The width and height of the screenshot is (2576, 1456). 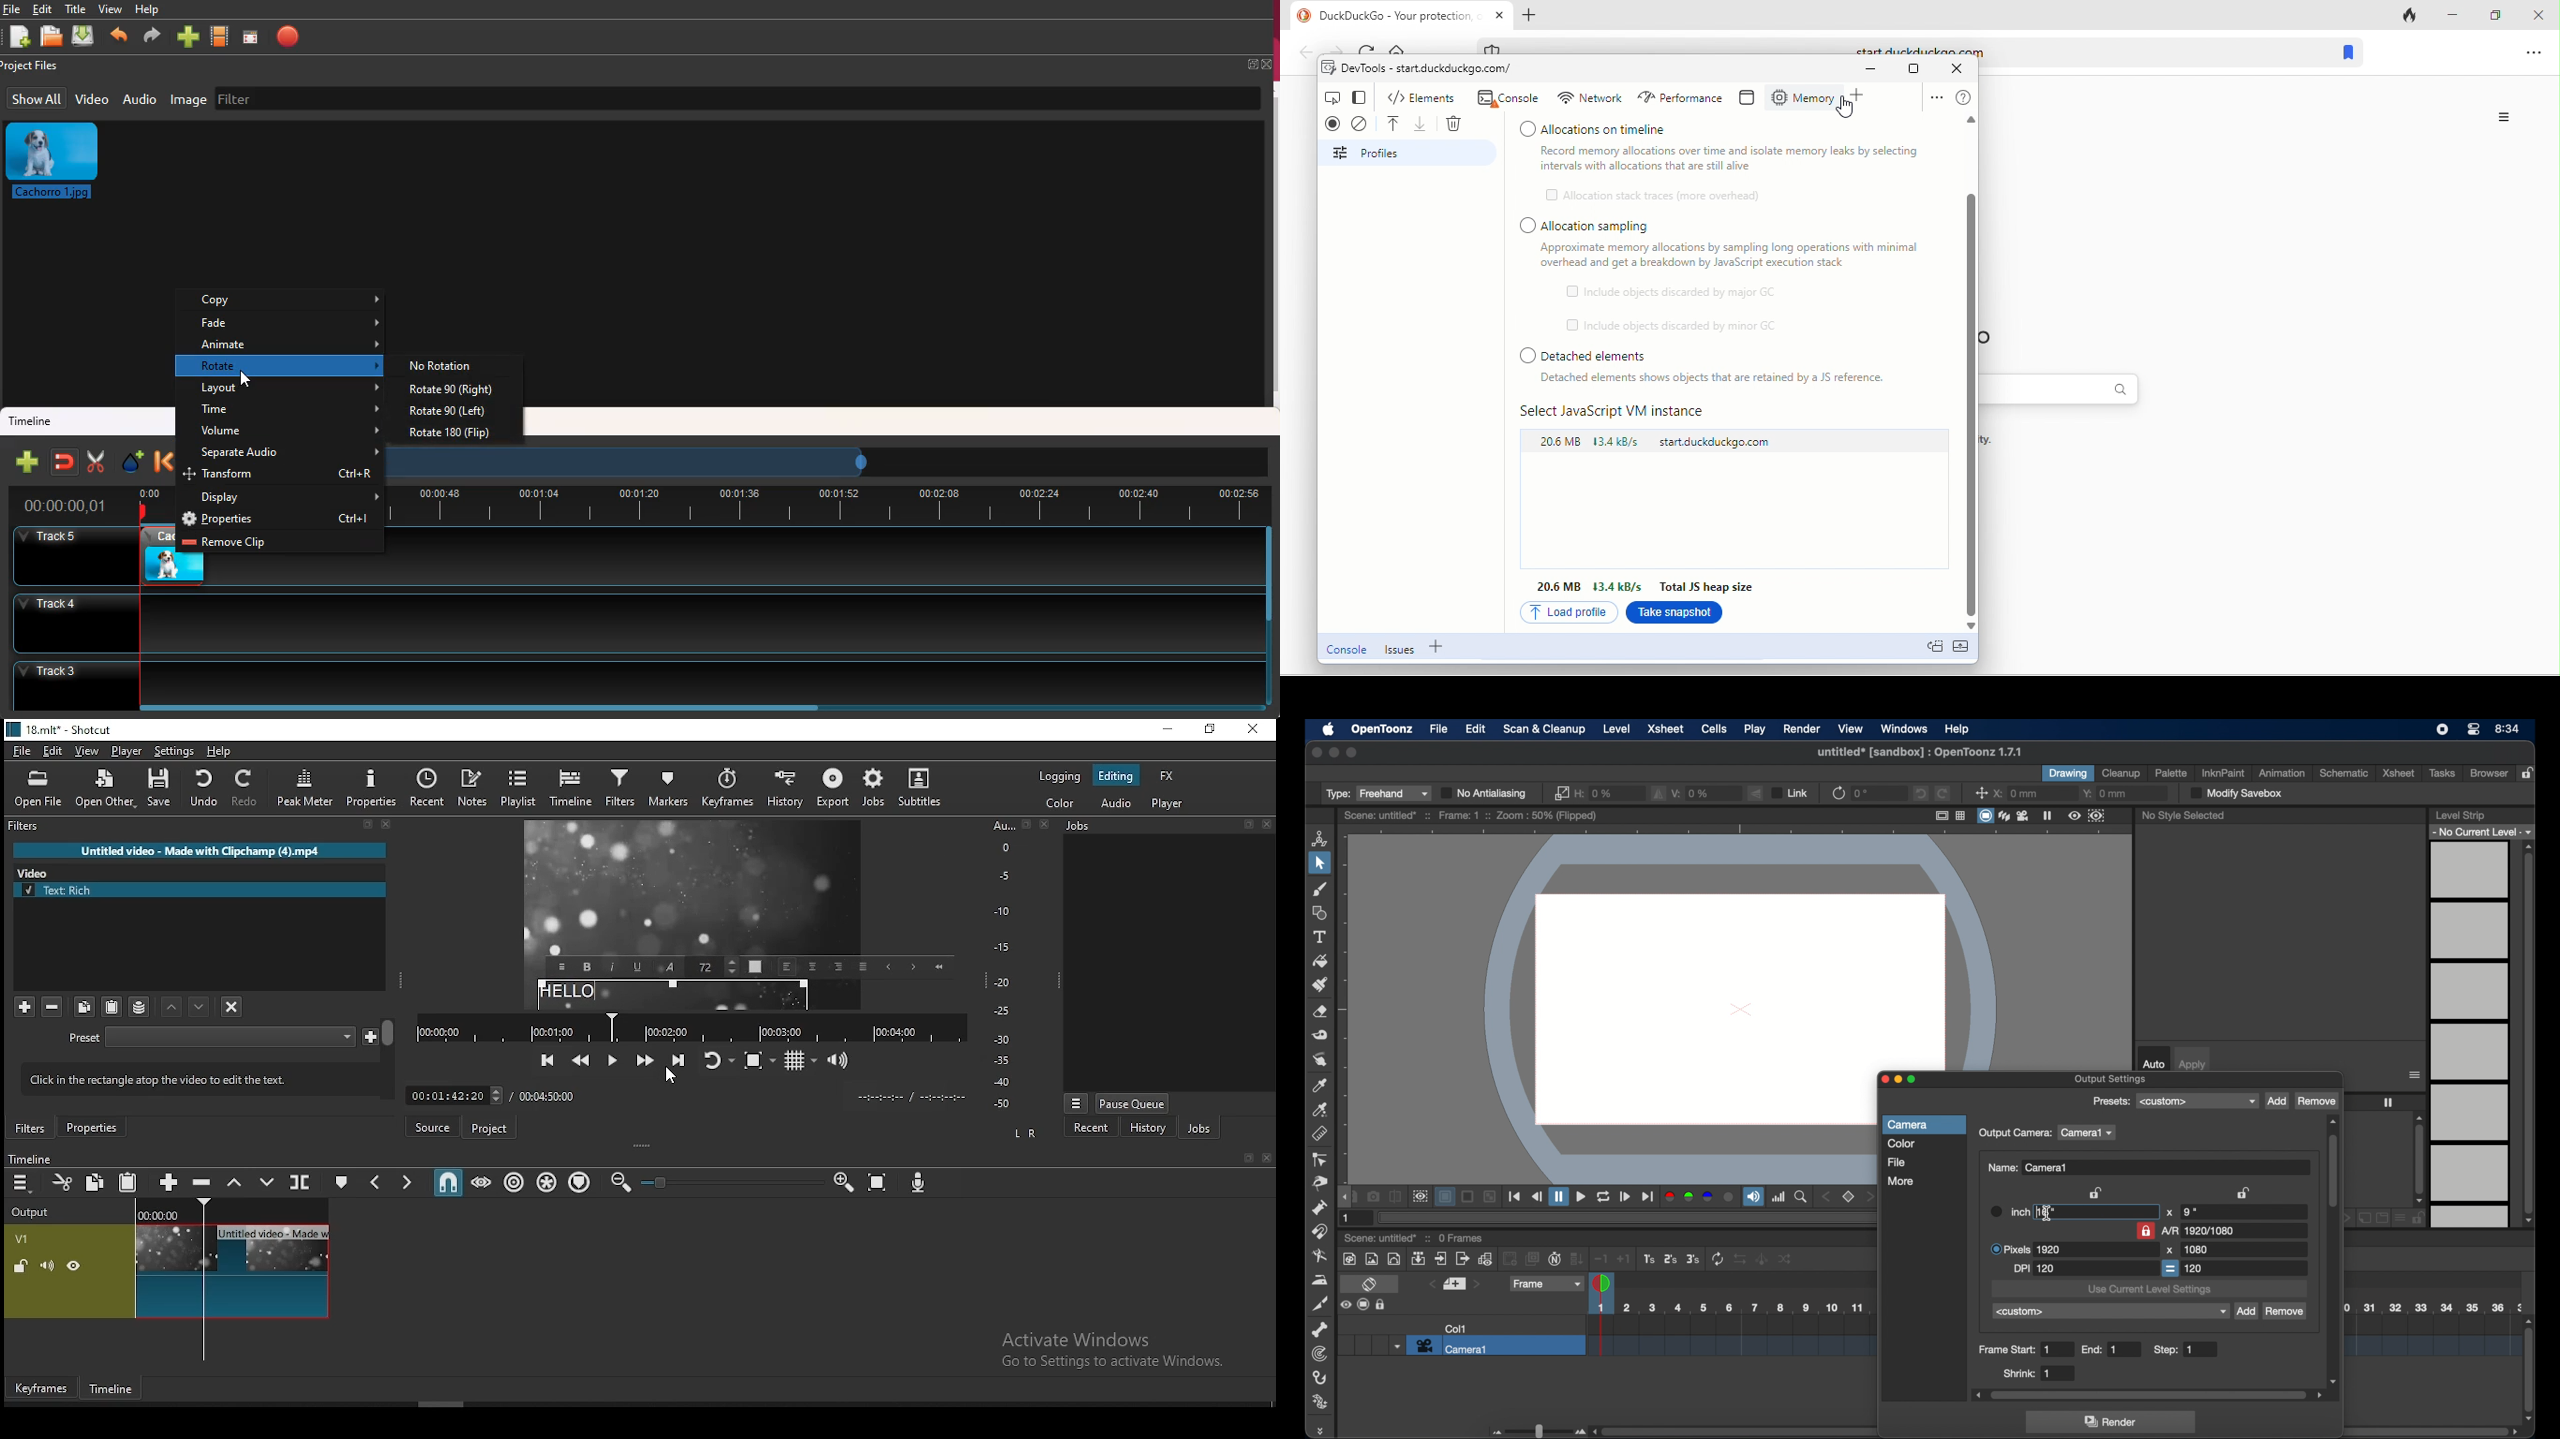 What do you see at coordinates (1898, 1080) in the screenshot?
I see `minimize` at bounding box center [1898, 1080].